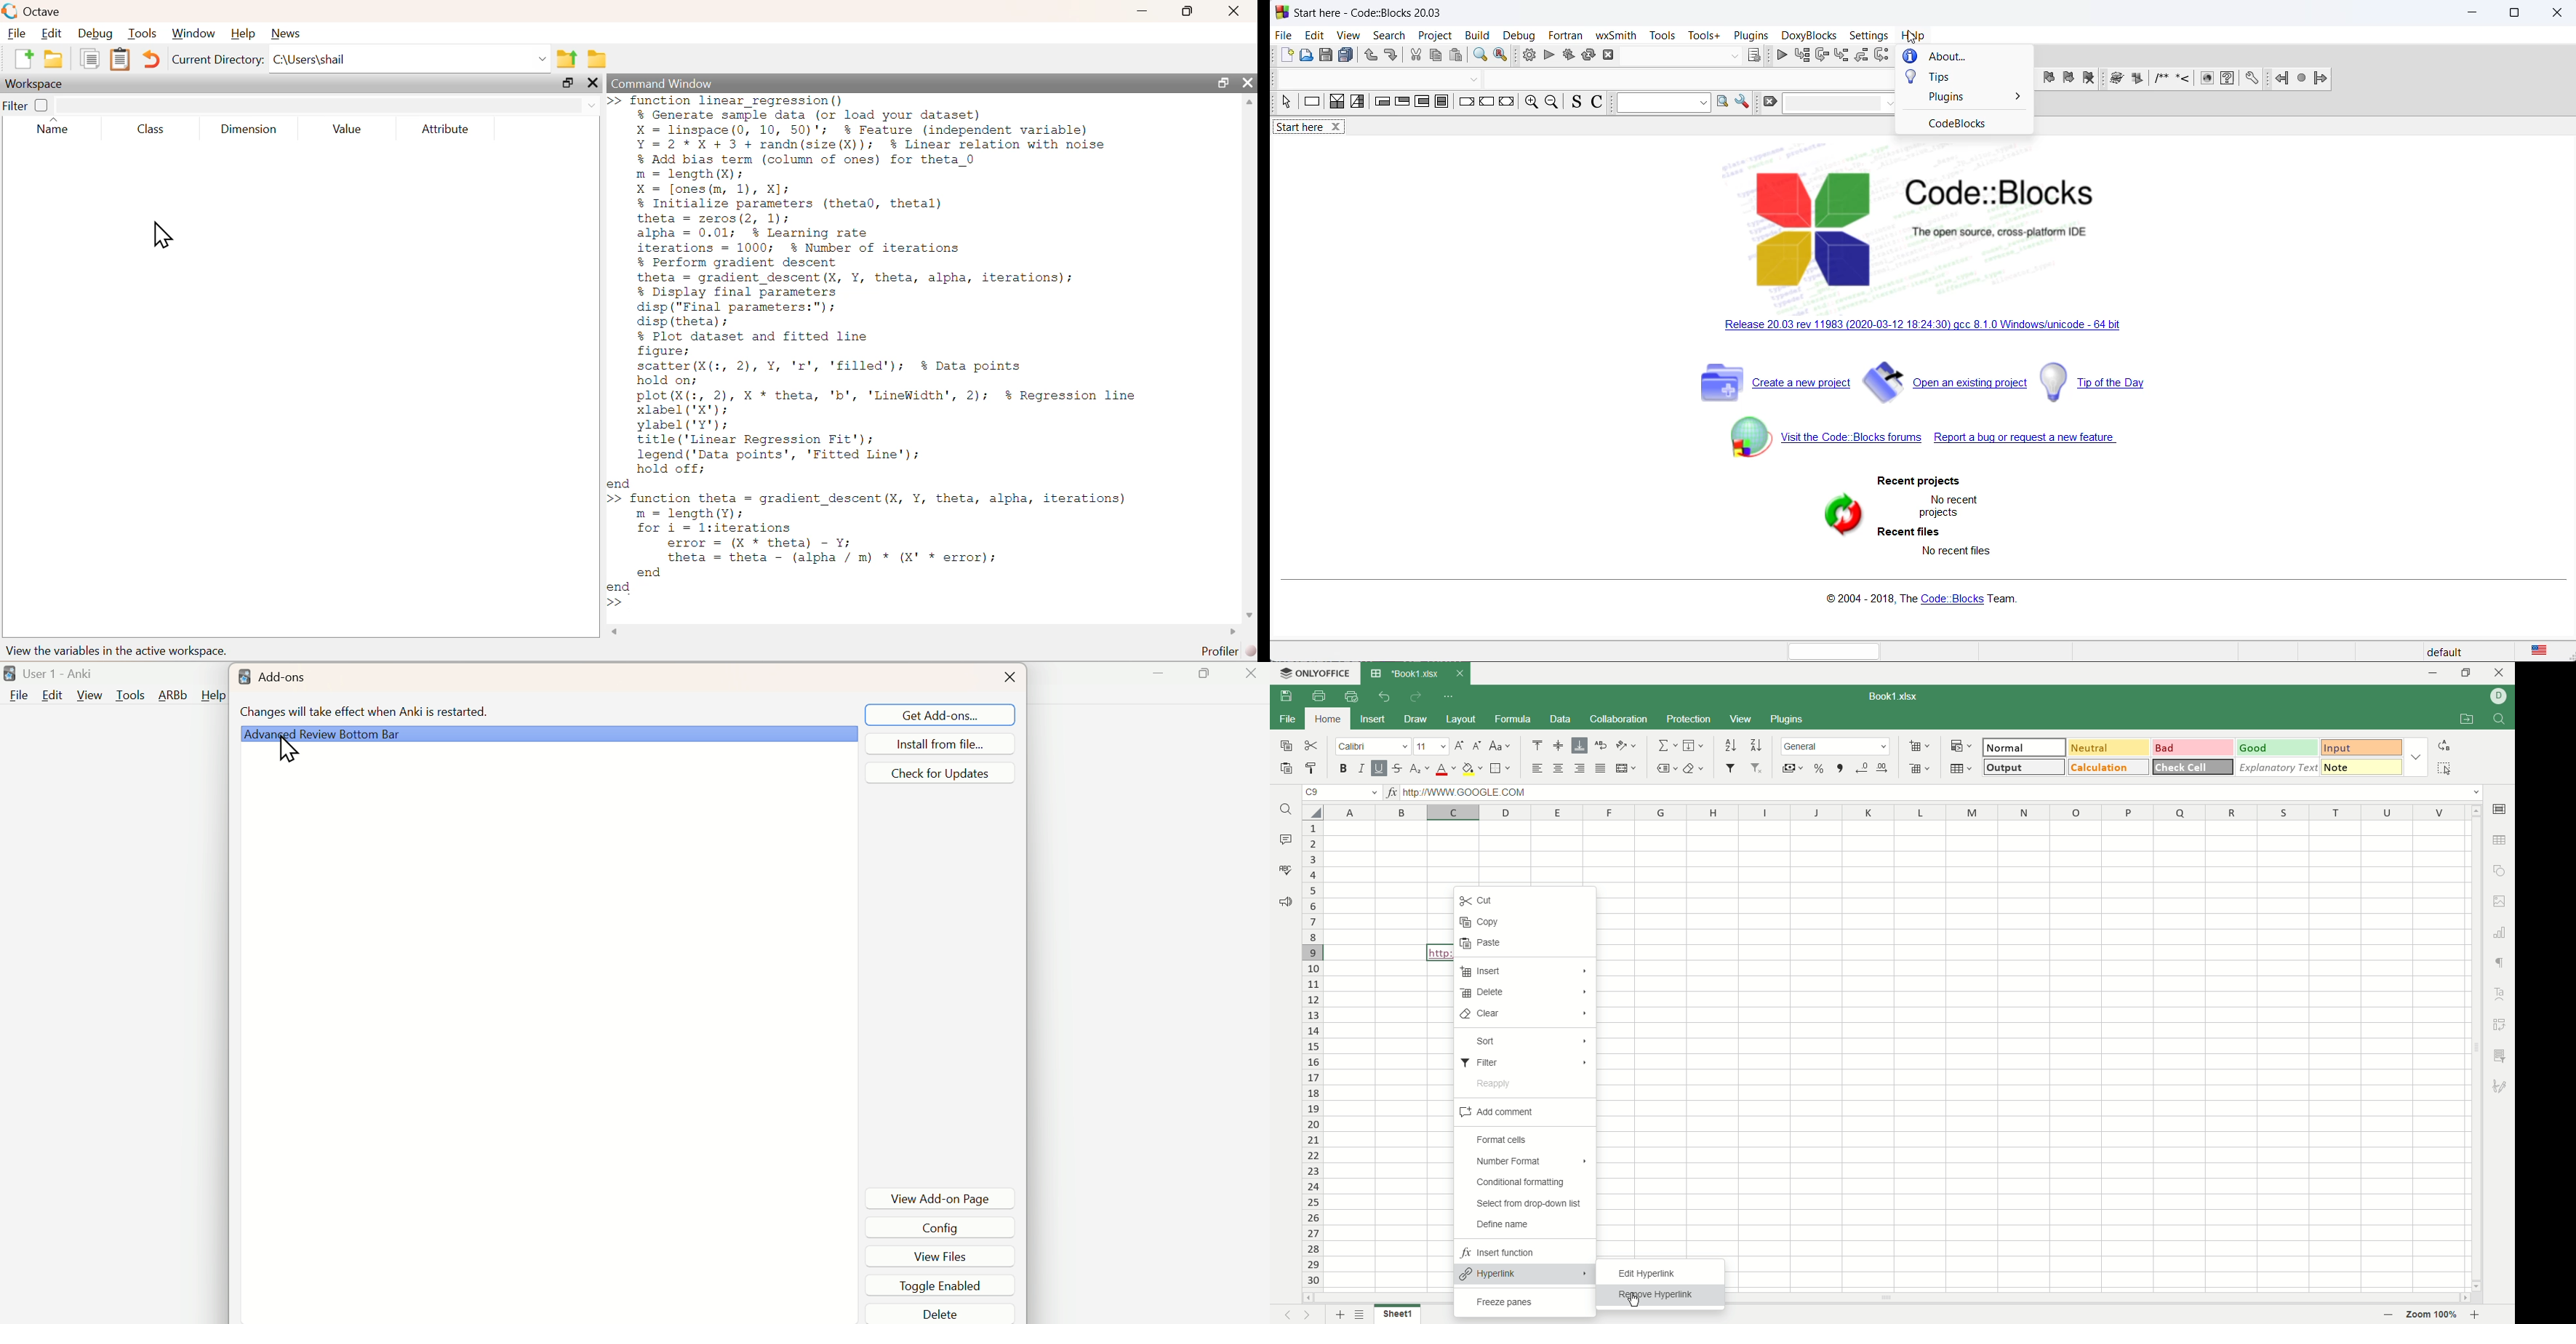  Describe the element at coordinates (1158, 674) in the screenshot. I see `Minimize` at that location.